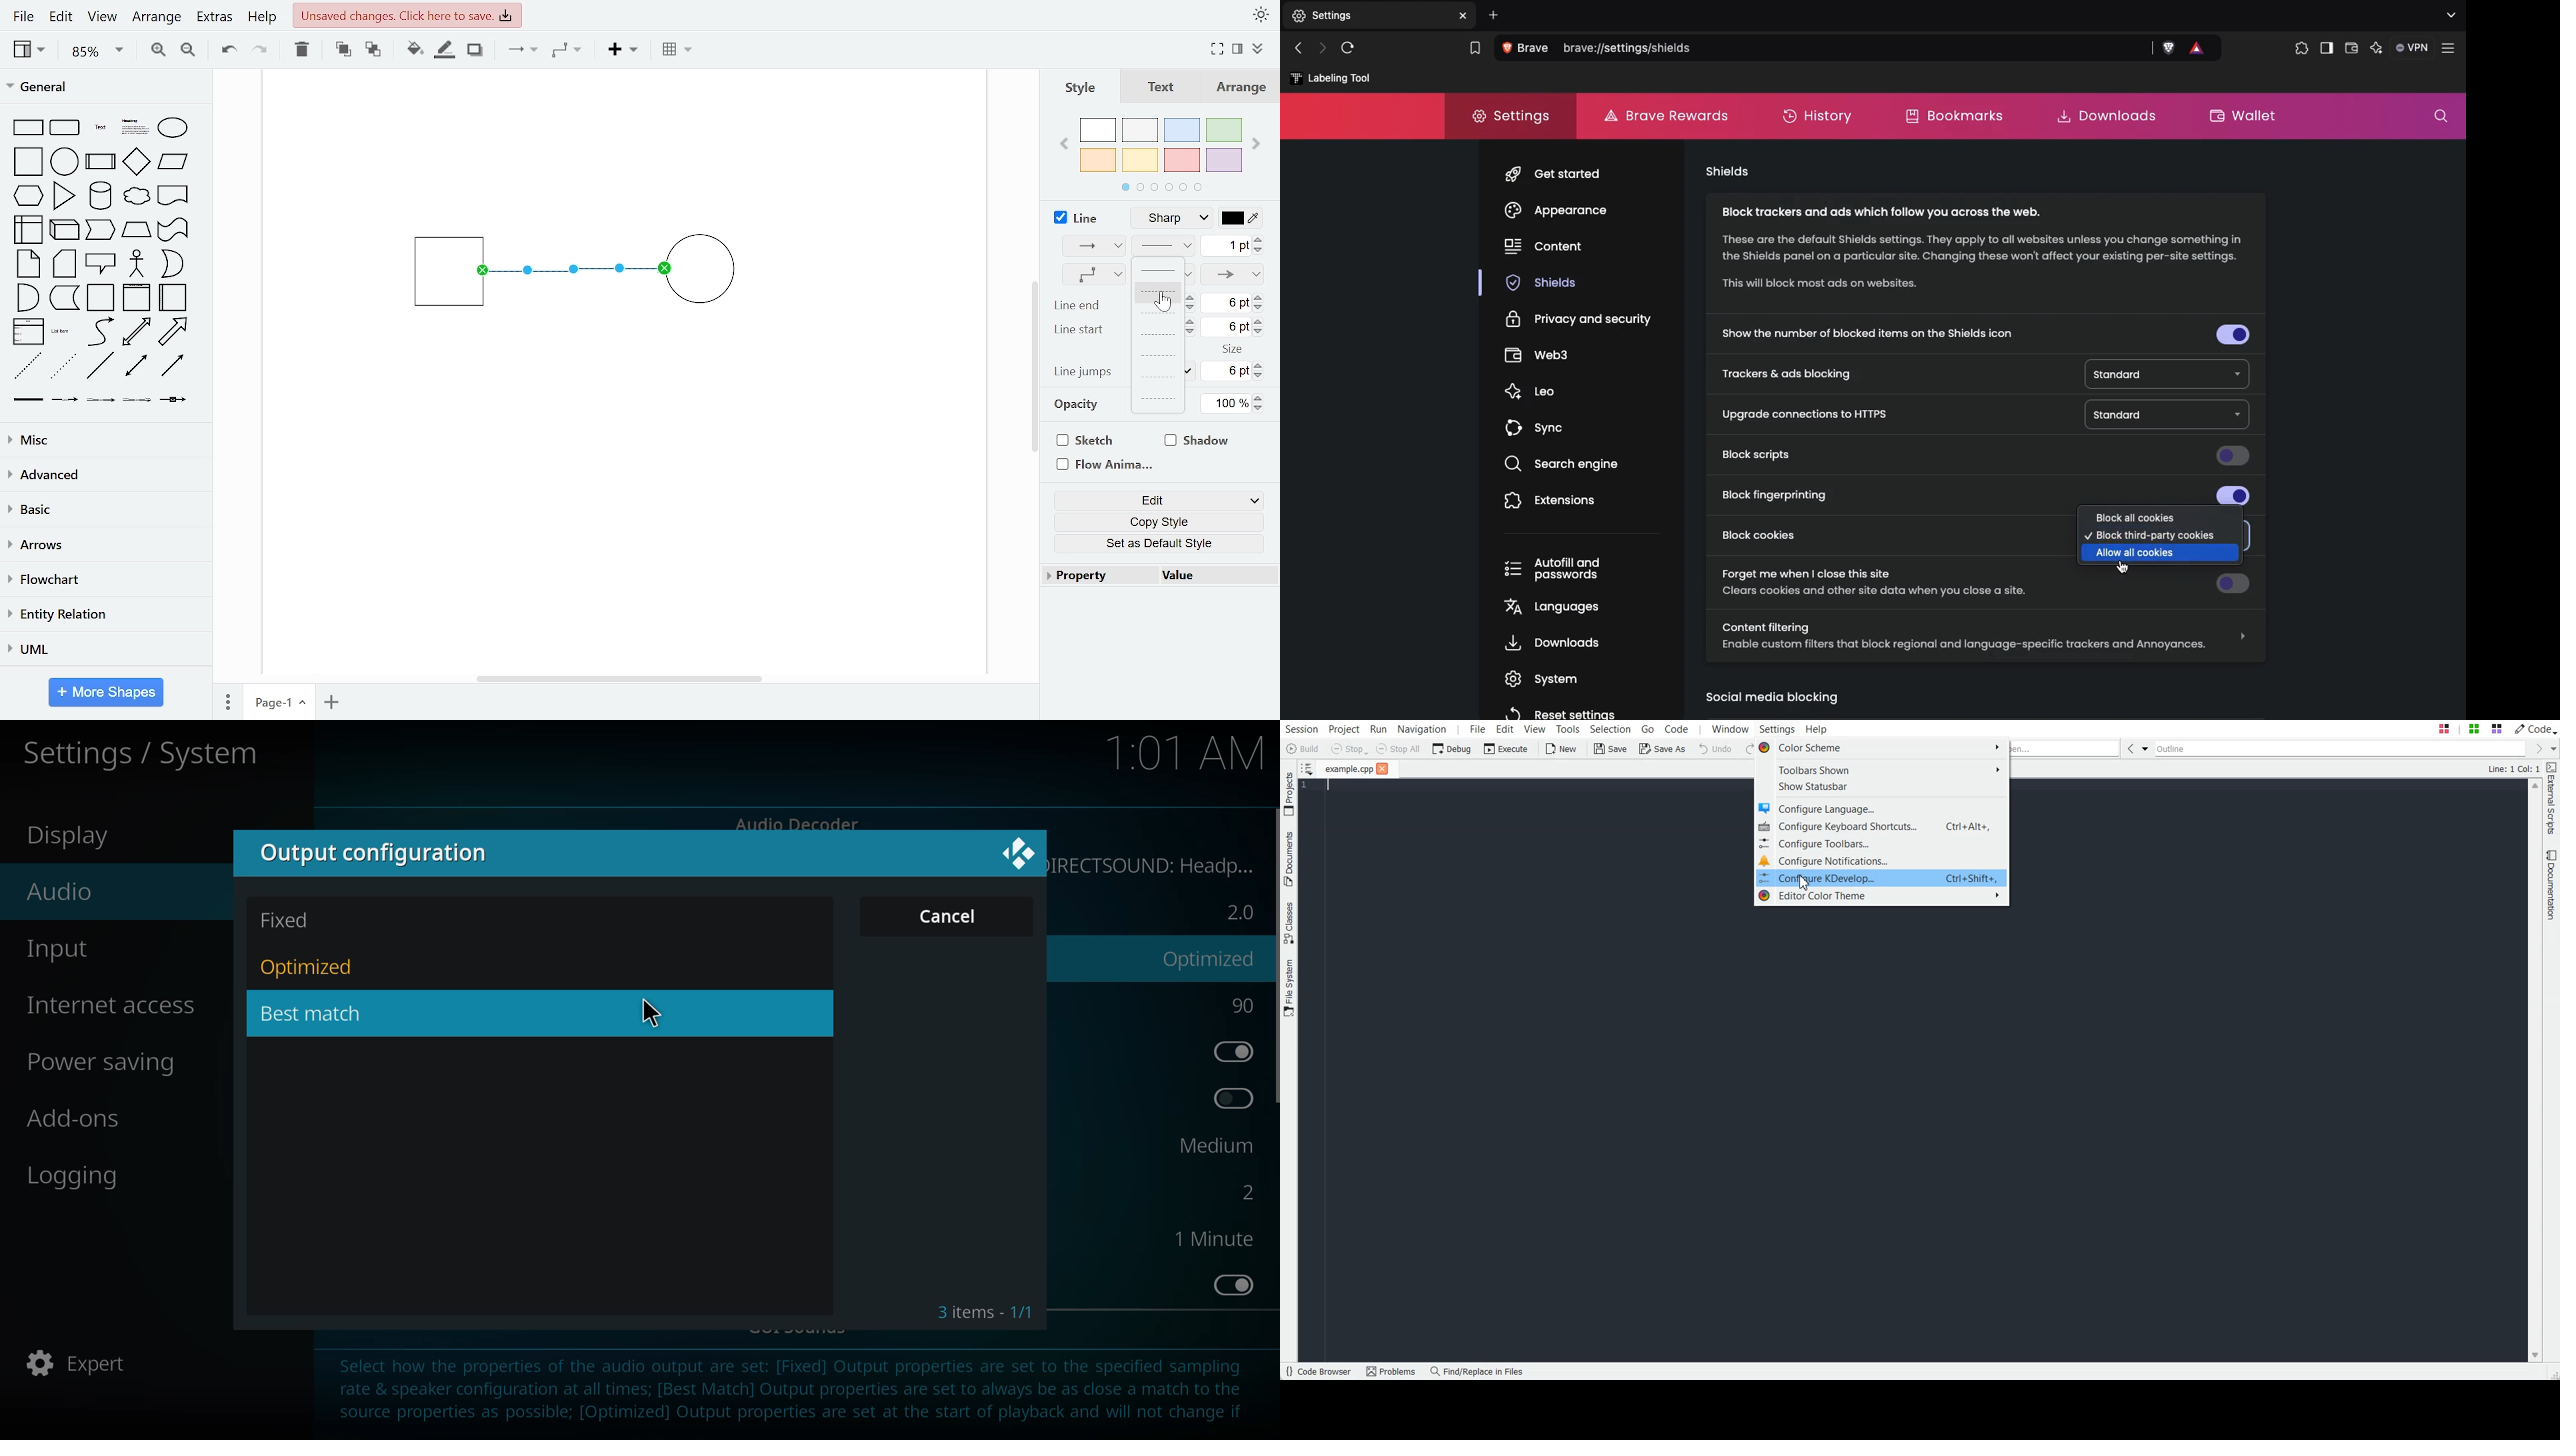  Describe the element at coordinates (102, 197) in the screenshot. I see `cylinder` at that location.